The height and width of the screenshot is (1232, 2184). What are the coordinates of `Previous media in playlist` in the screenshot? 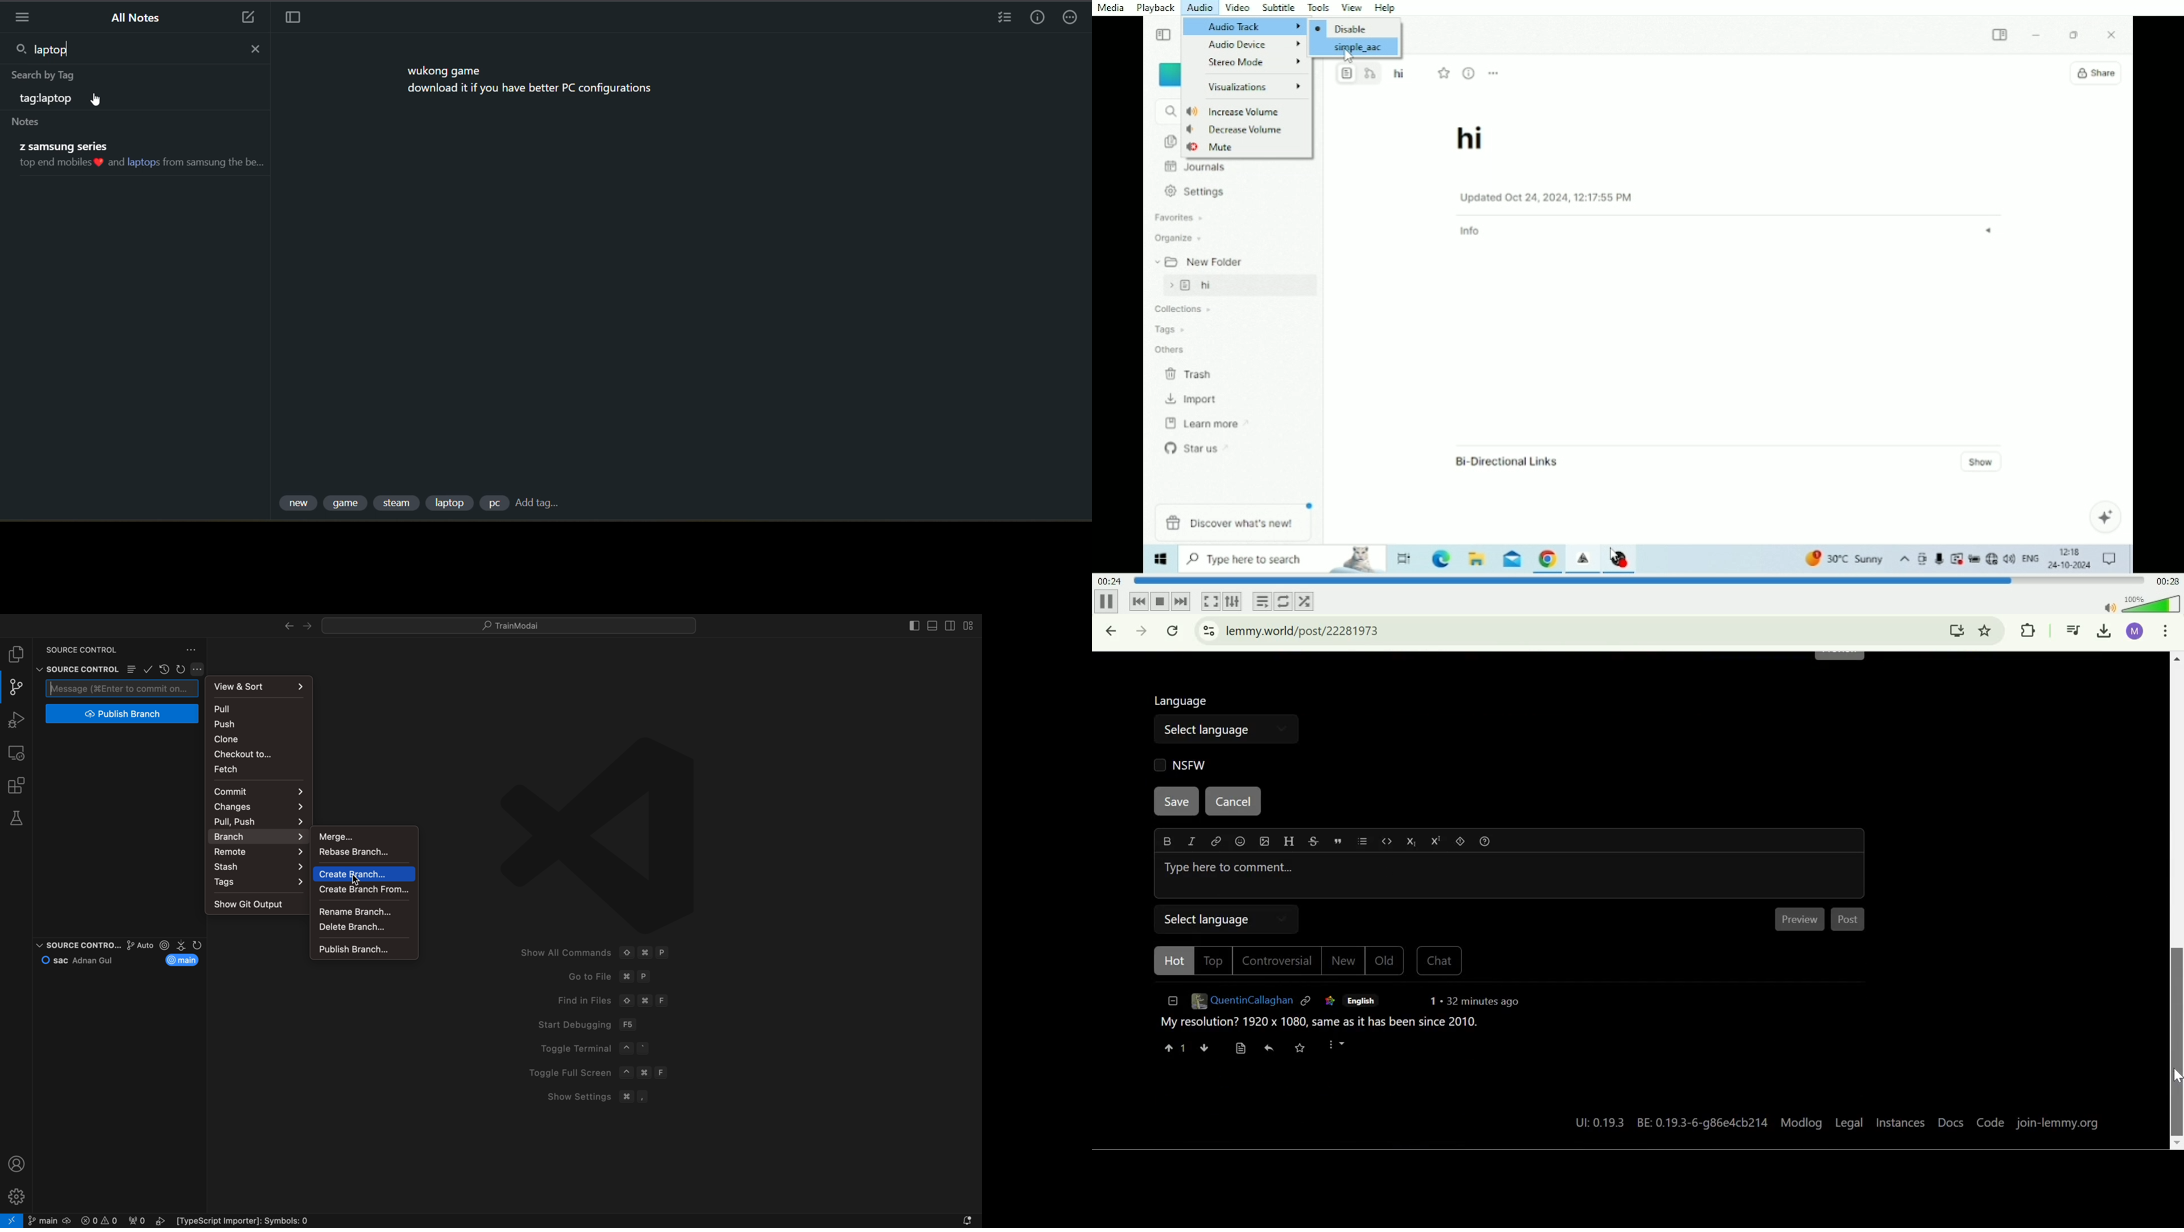 It's located at (1138, 601).